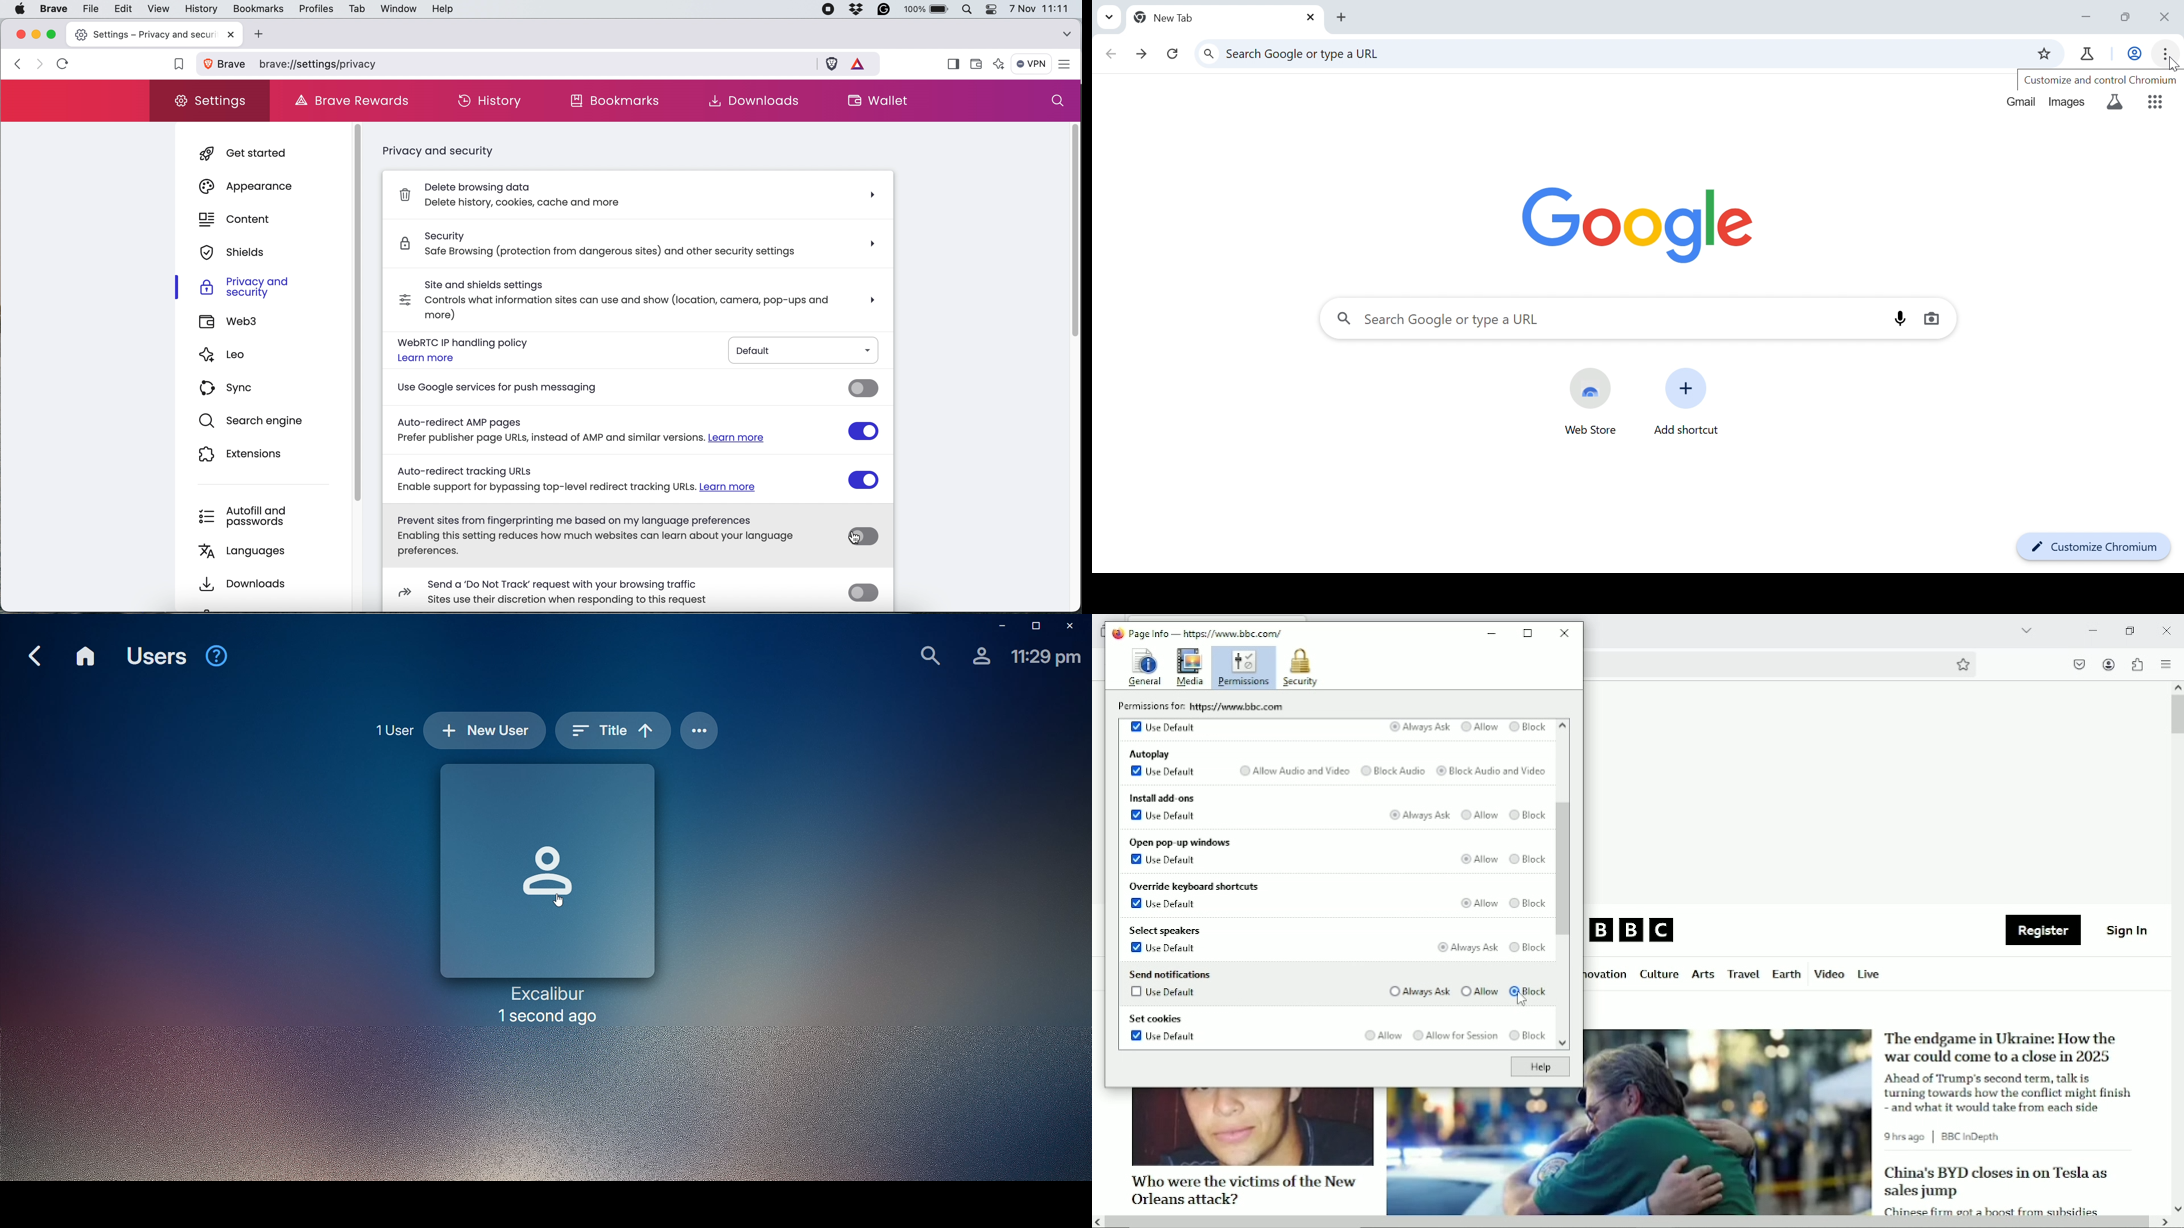 Image resolution: width=2184 pixels, height=1232 pixels. I want to click on use google services for push messaging, so click(612, 389).